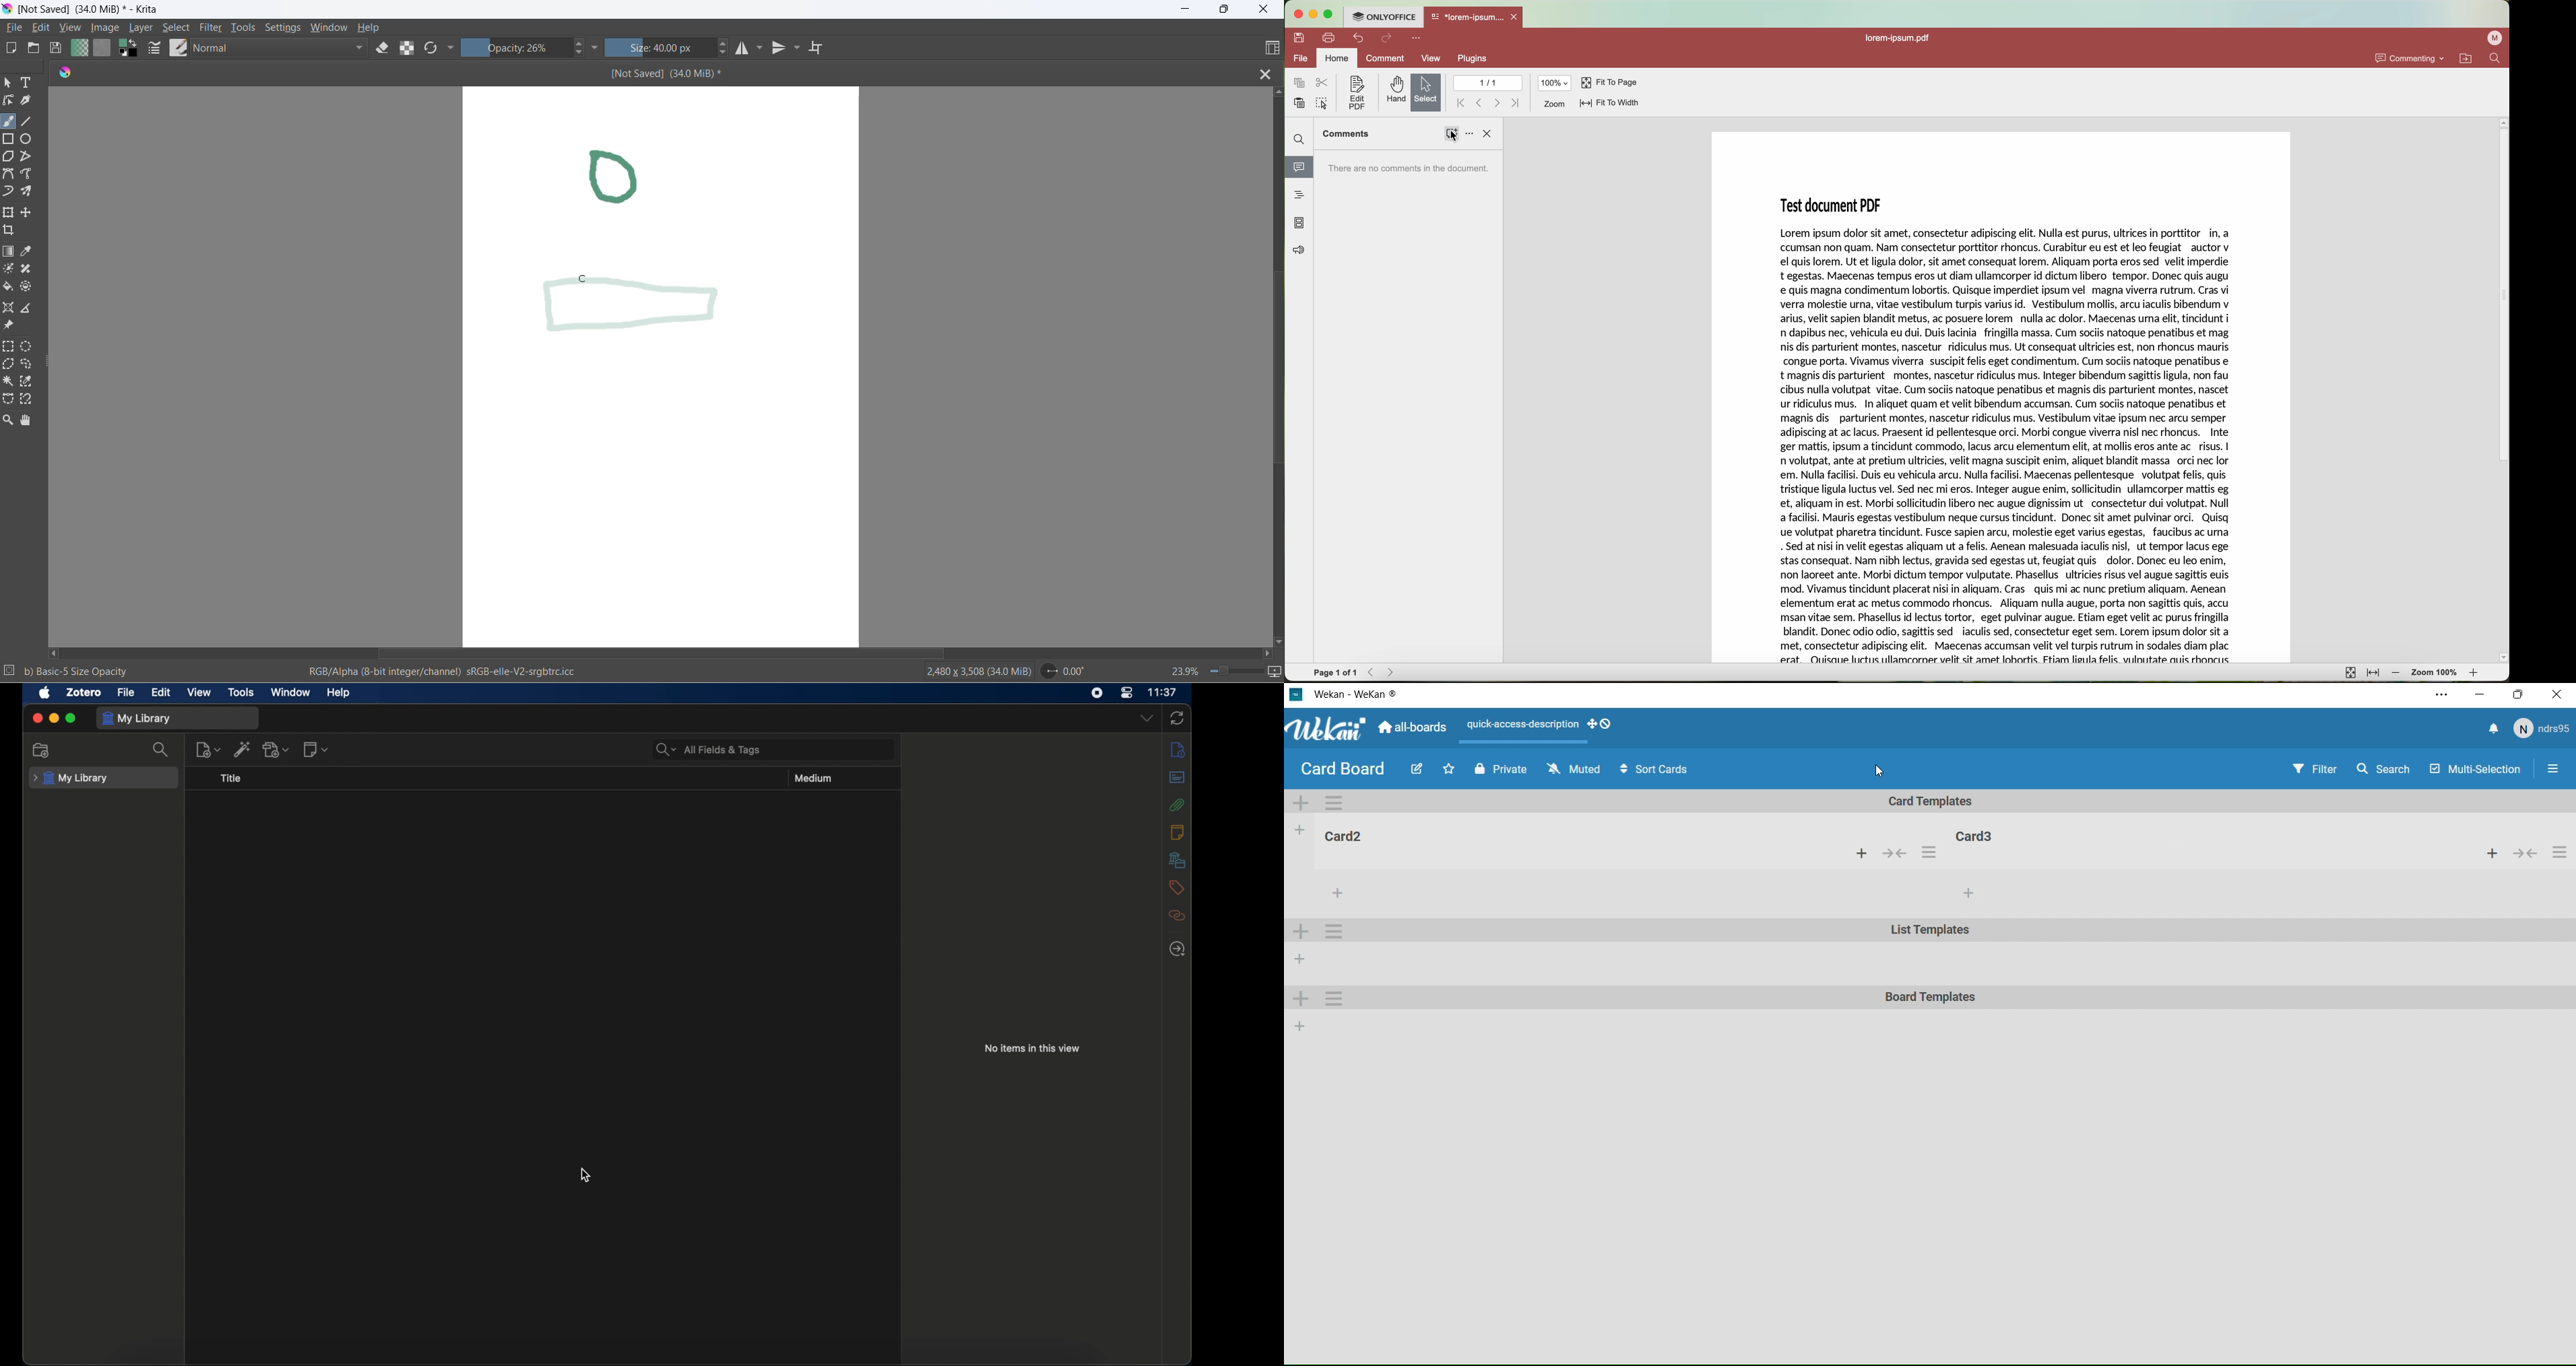  Describe the element at coordinates (1866, 856) in the screenshot. I see `add` at that location.